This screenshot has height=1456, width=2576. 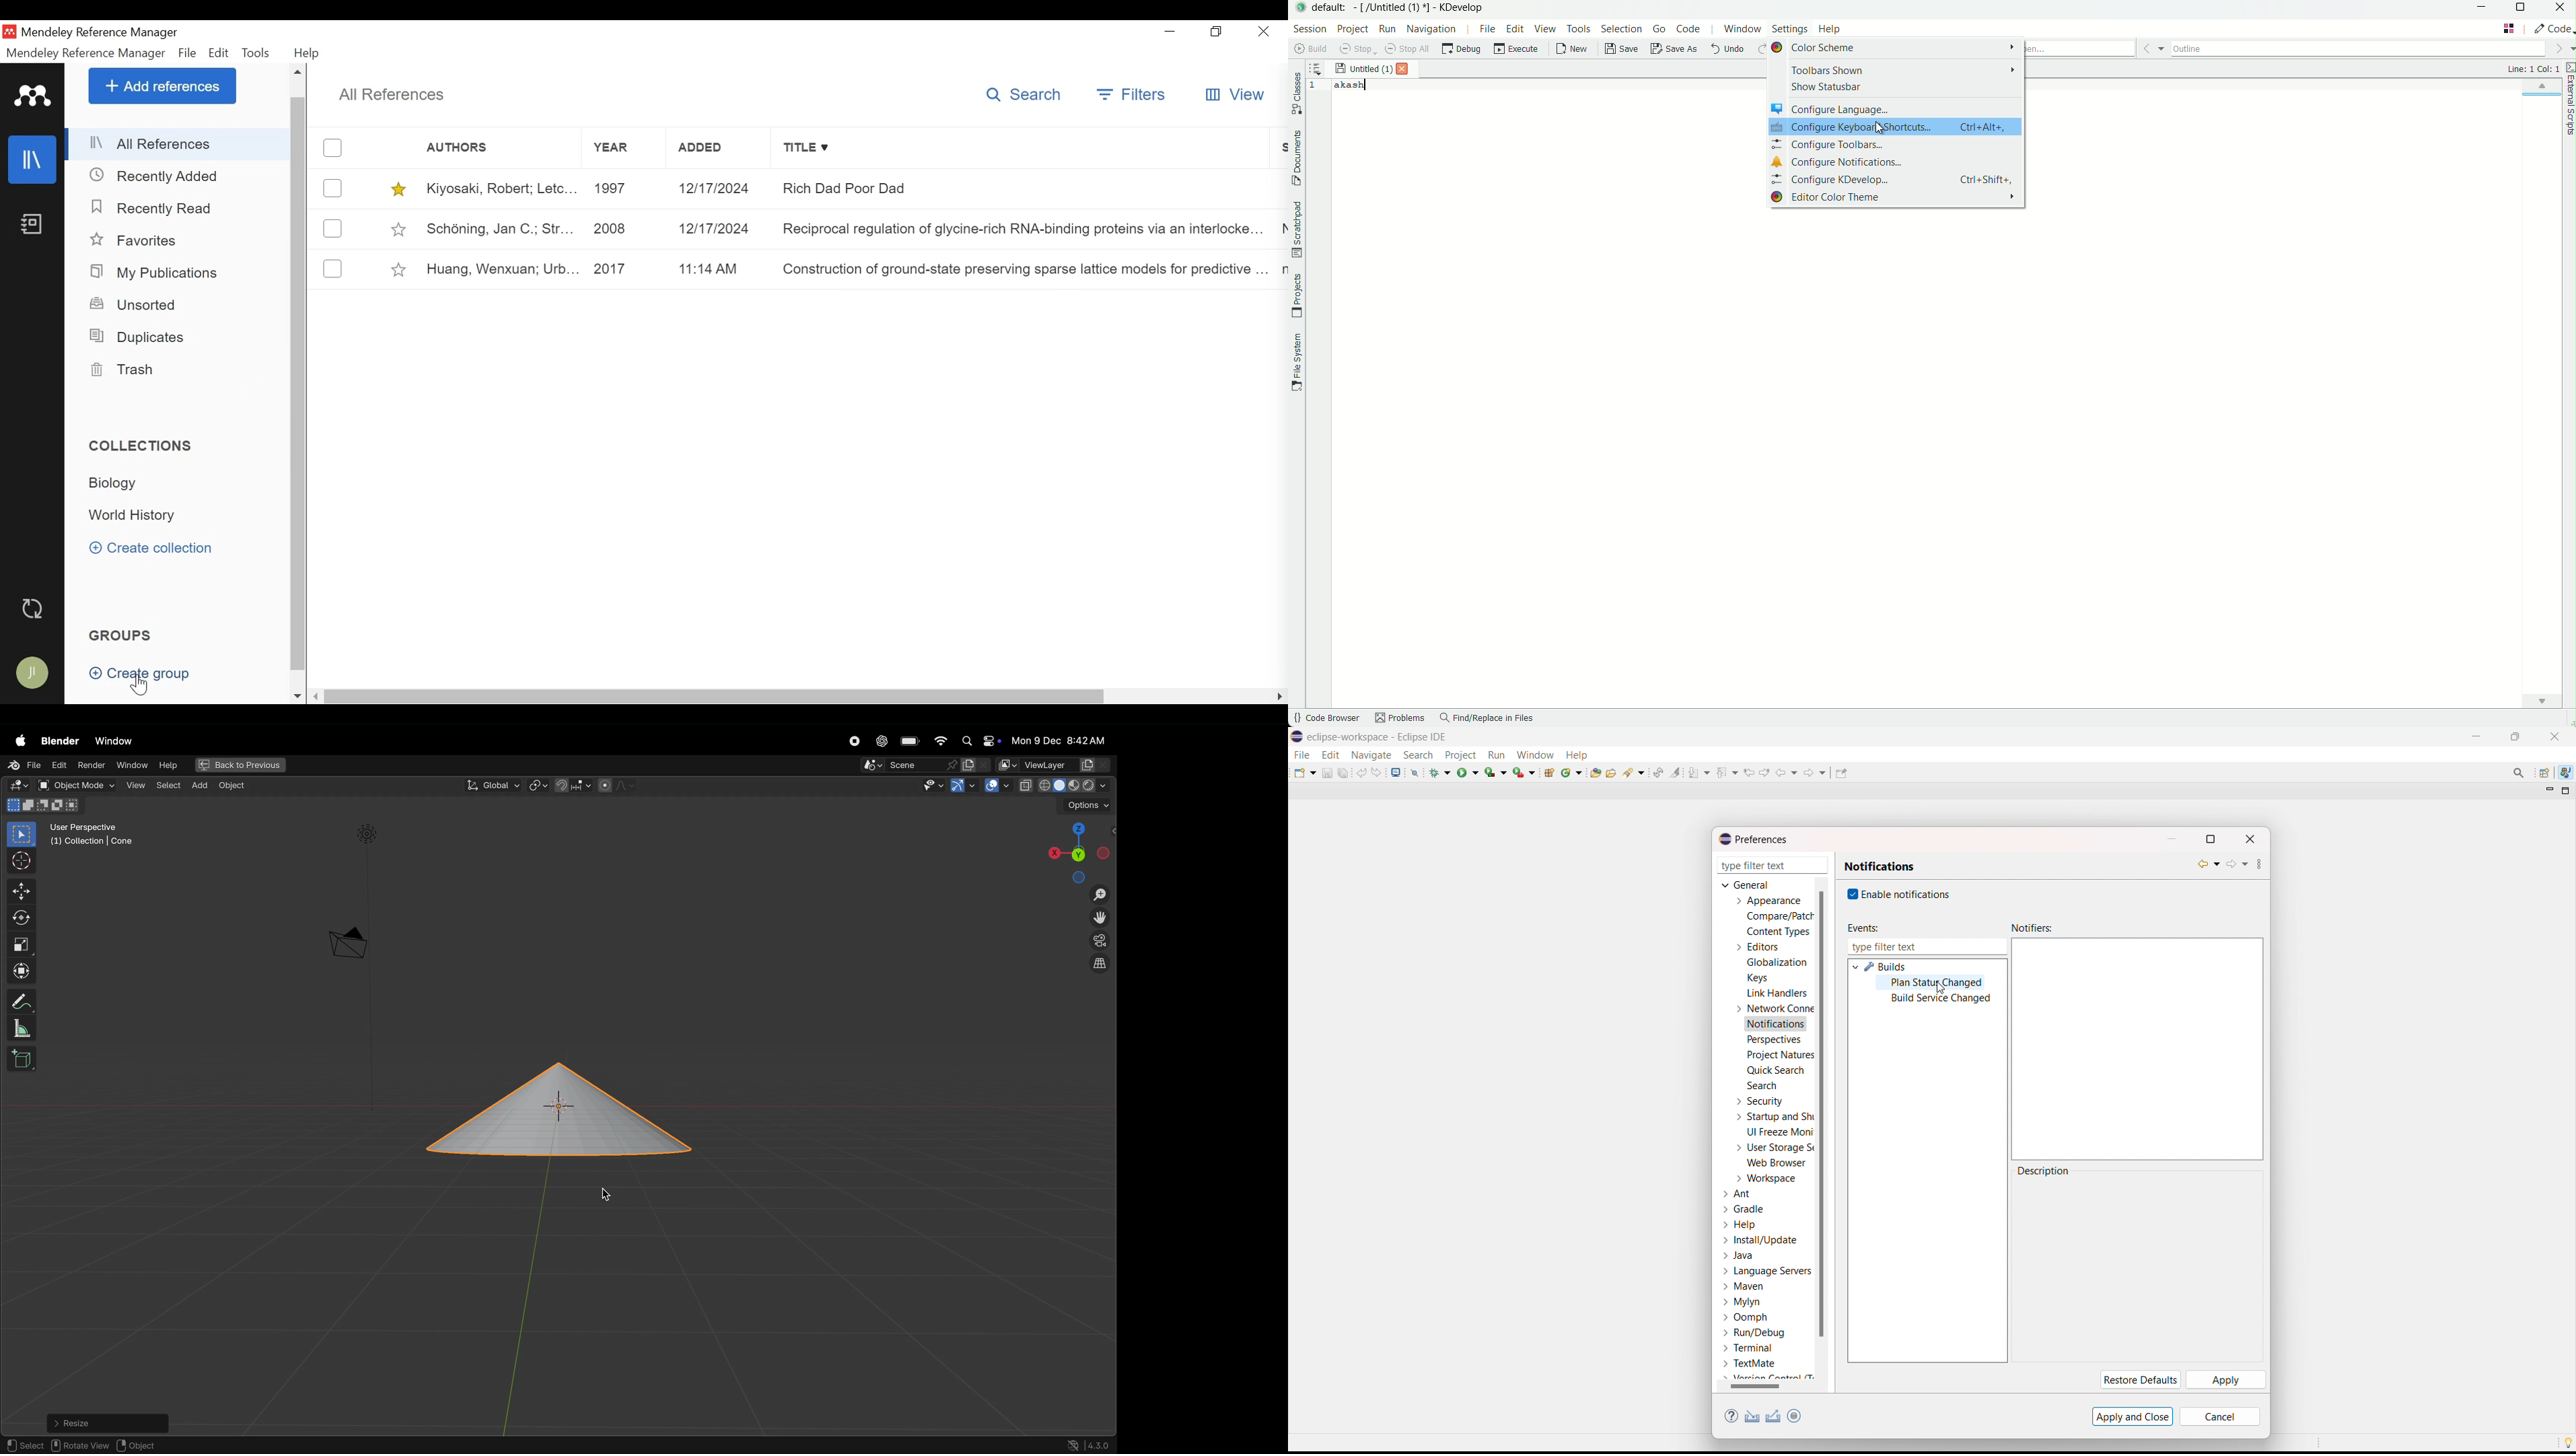 I want to click on skip all breakpoints, so click(x=1415, y=772).